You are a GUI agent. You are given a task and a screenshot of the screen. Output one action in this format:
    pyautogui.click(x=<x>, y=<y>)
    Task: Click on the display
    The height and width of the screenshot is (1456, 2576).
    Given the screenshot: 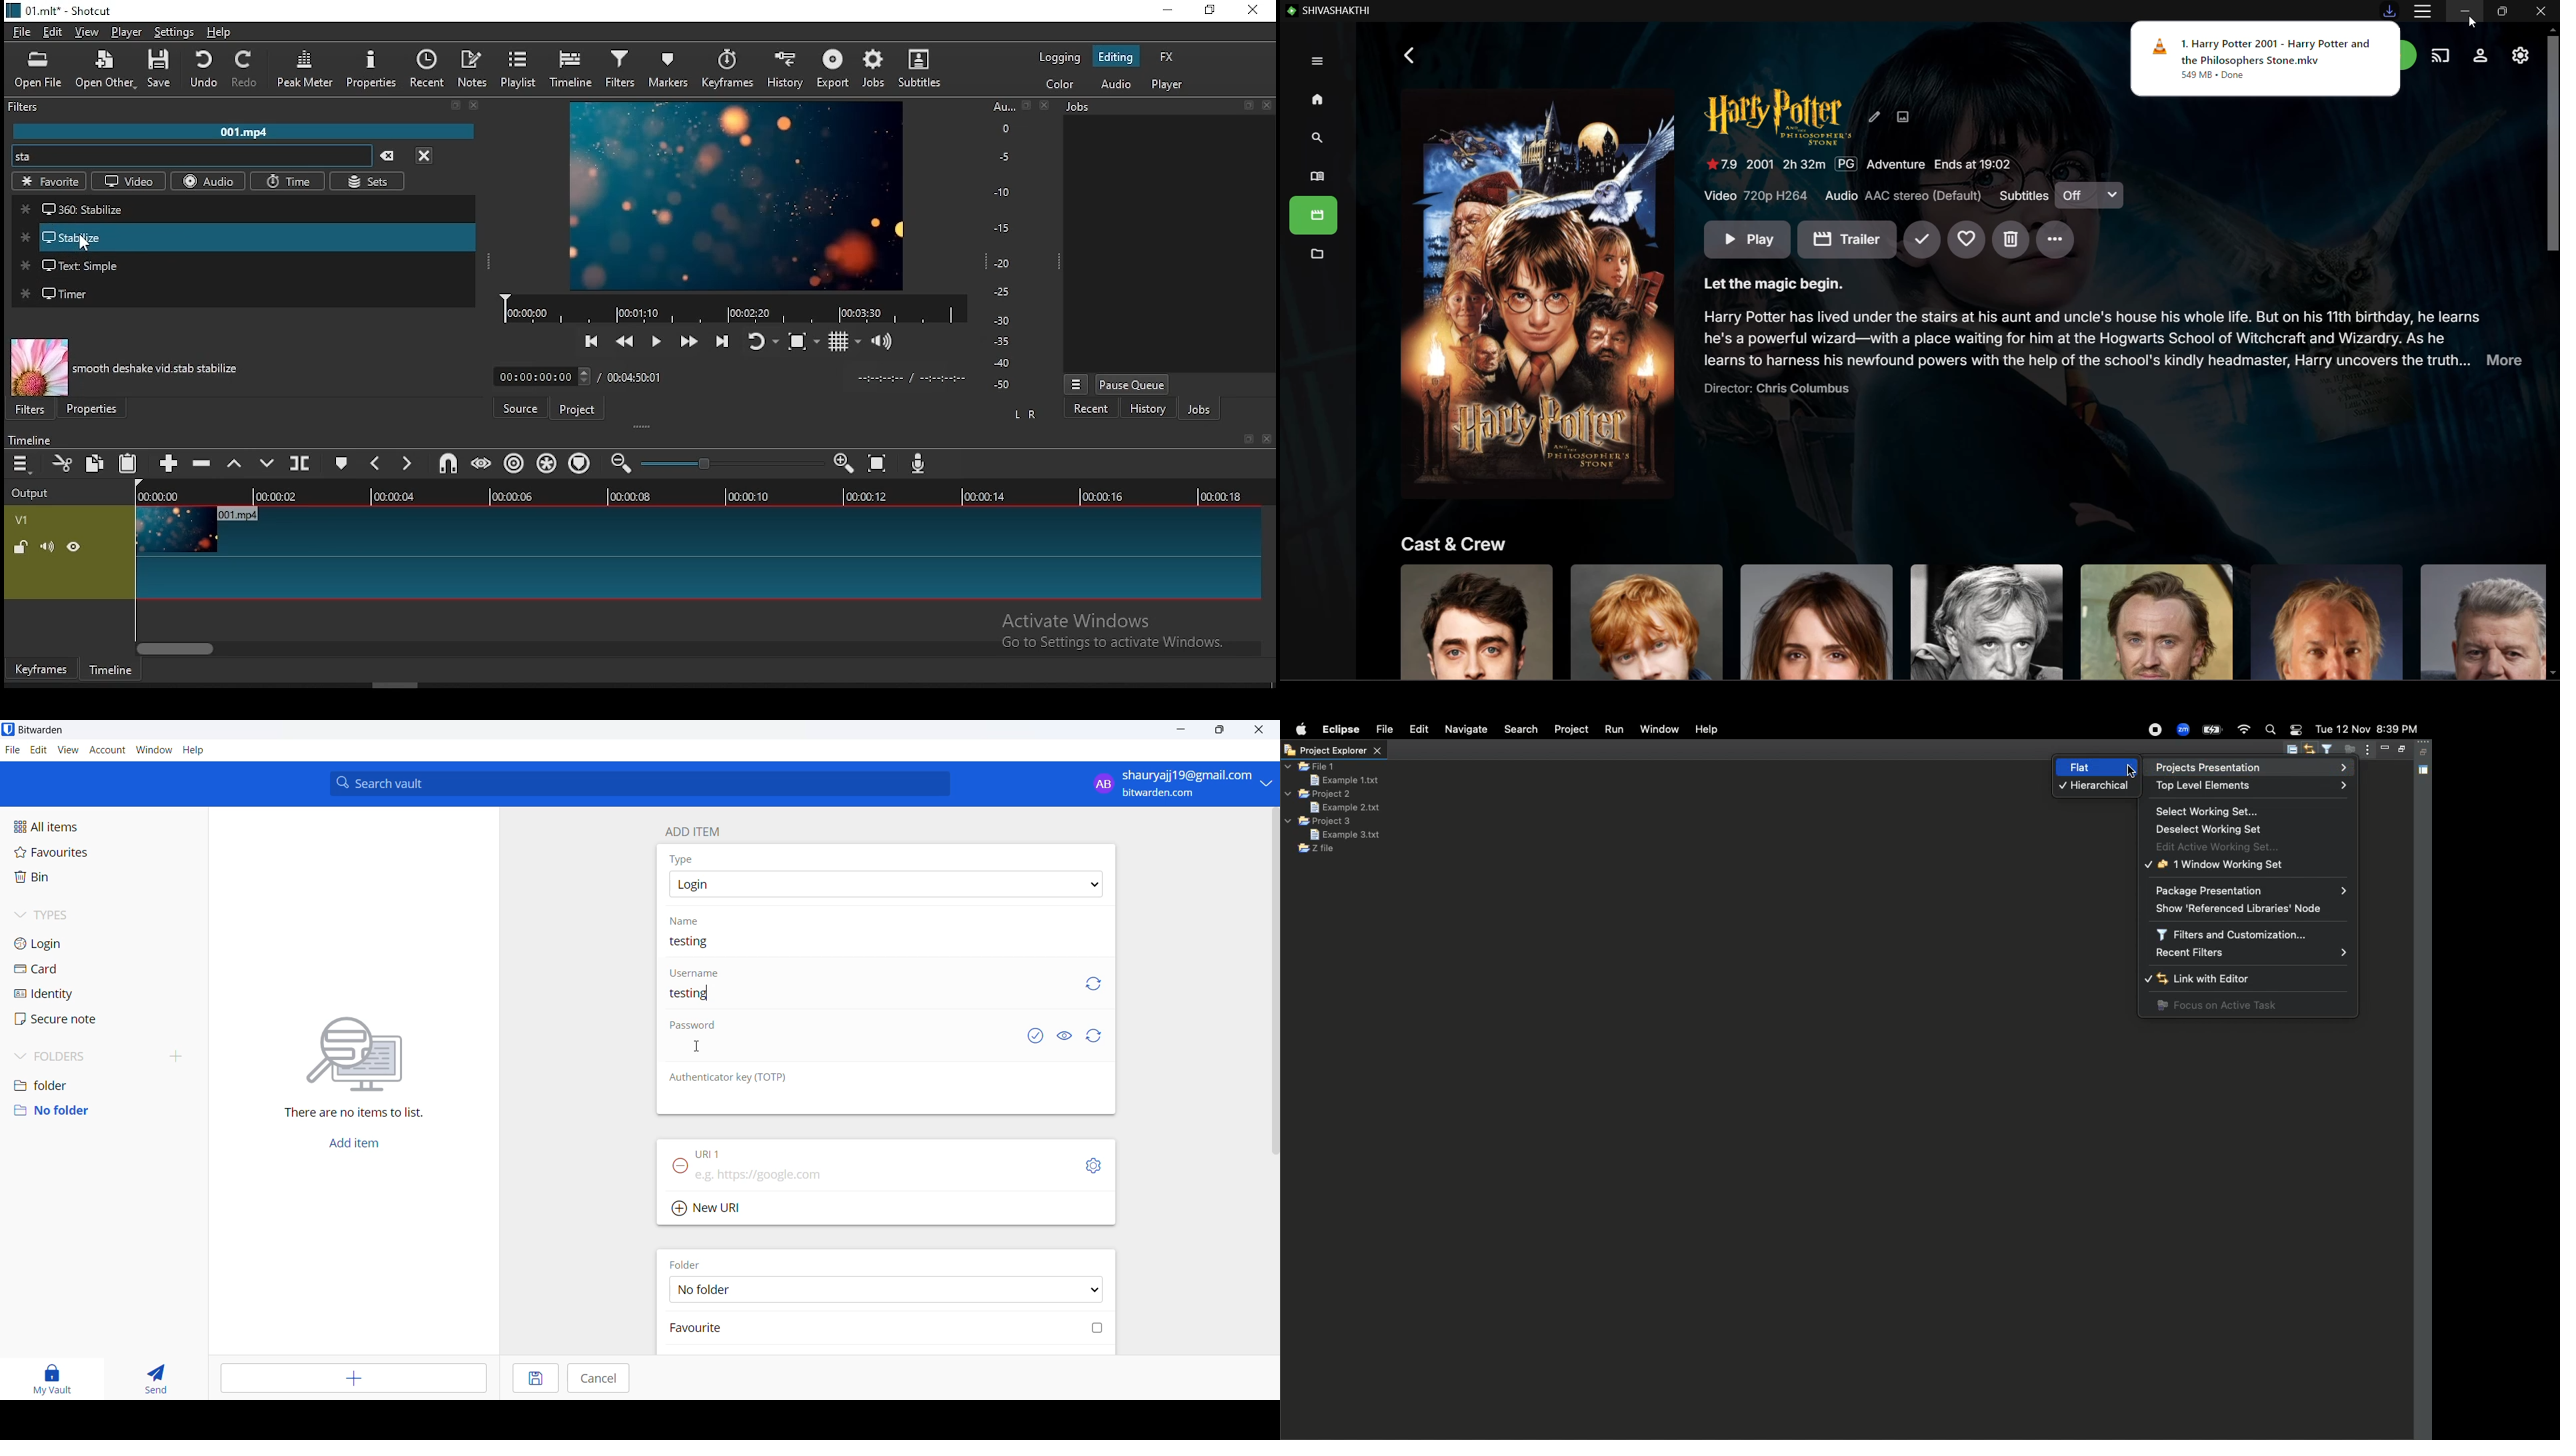 What is the action you would take?
    pyautogui.click(x=1172, y=244)
    